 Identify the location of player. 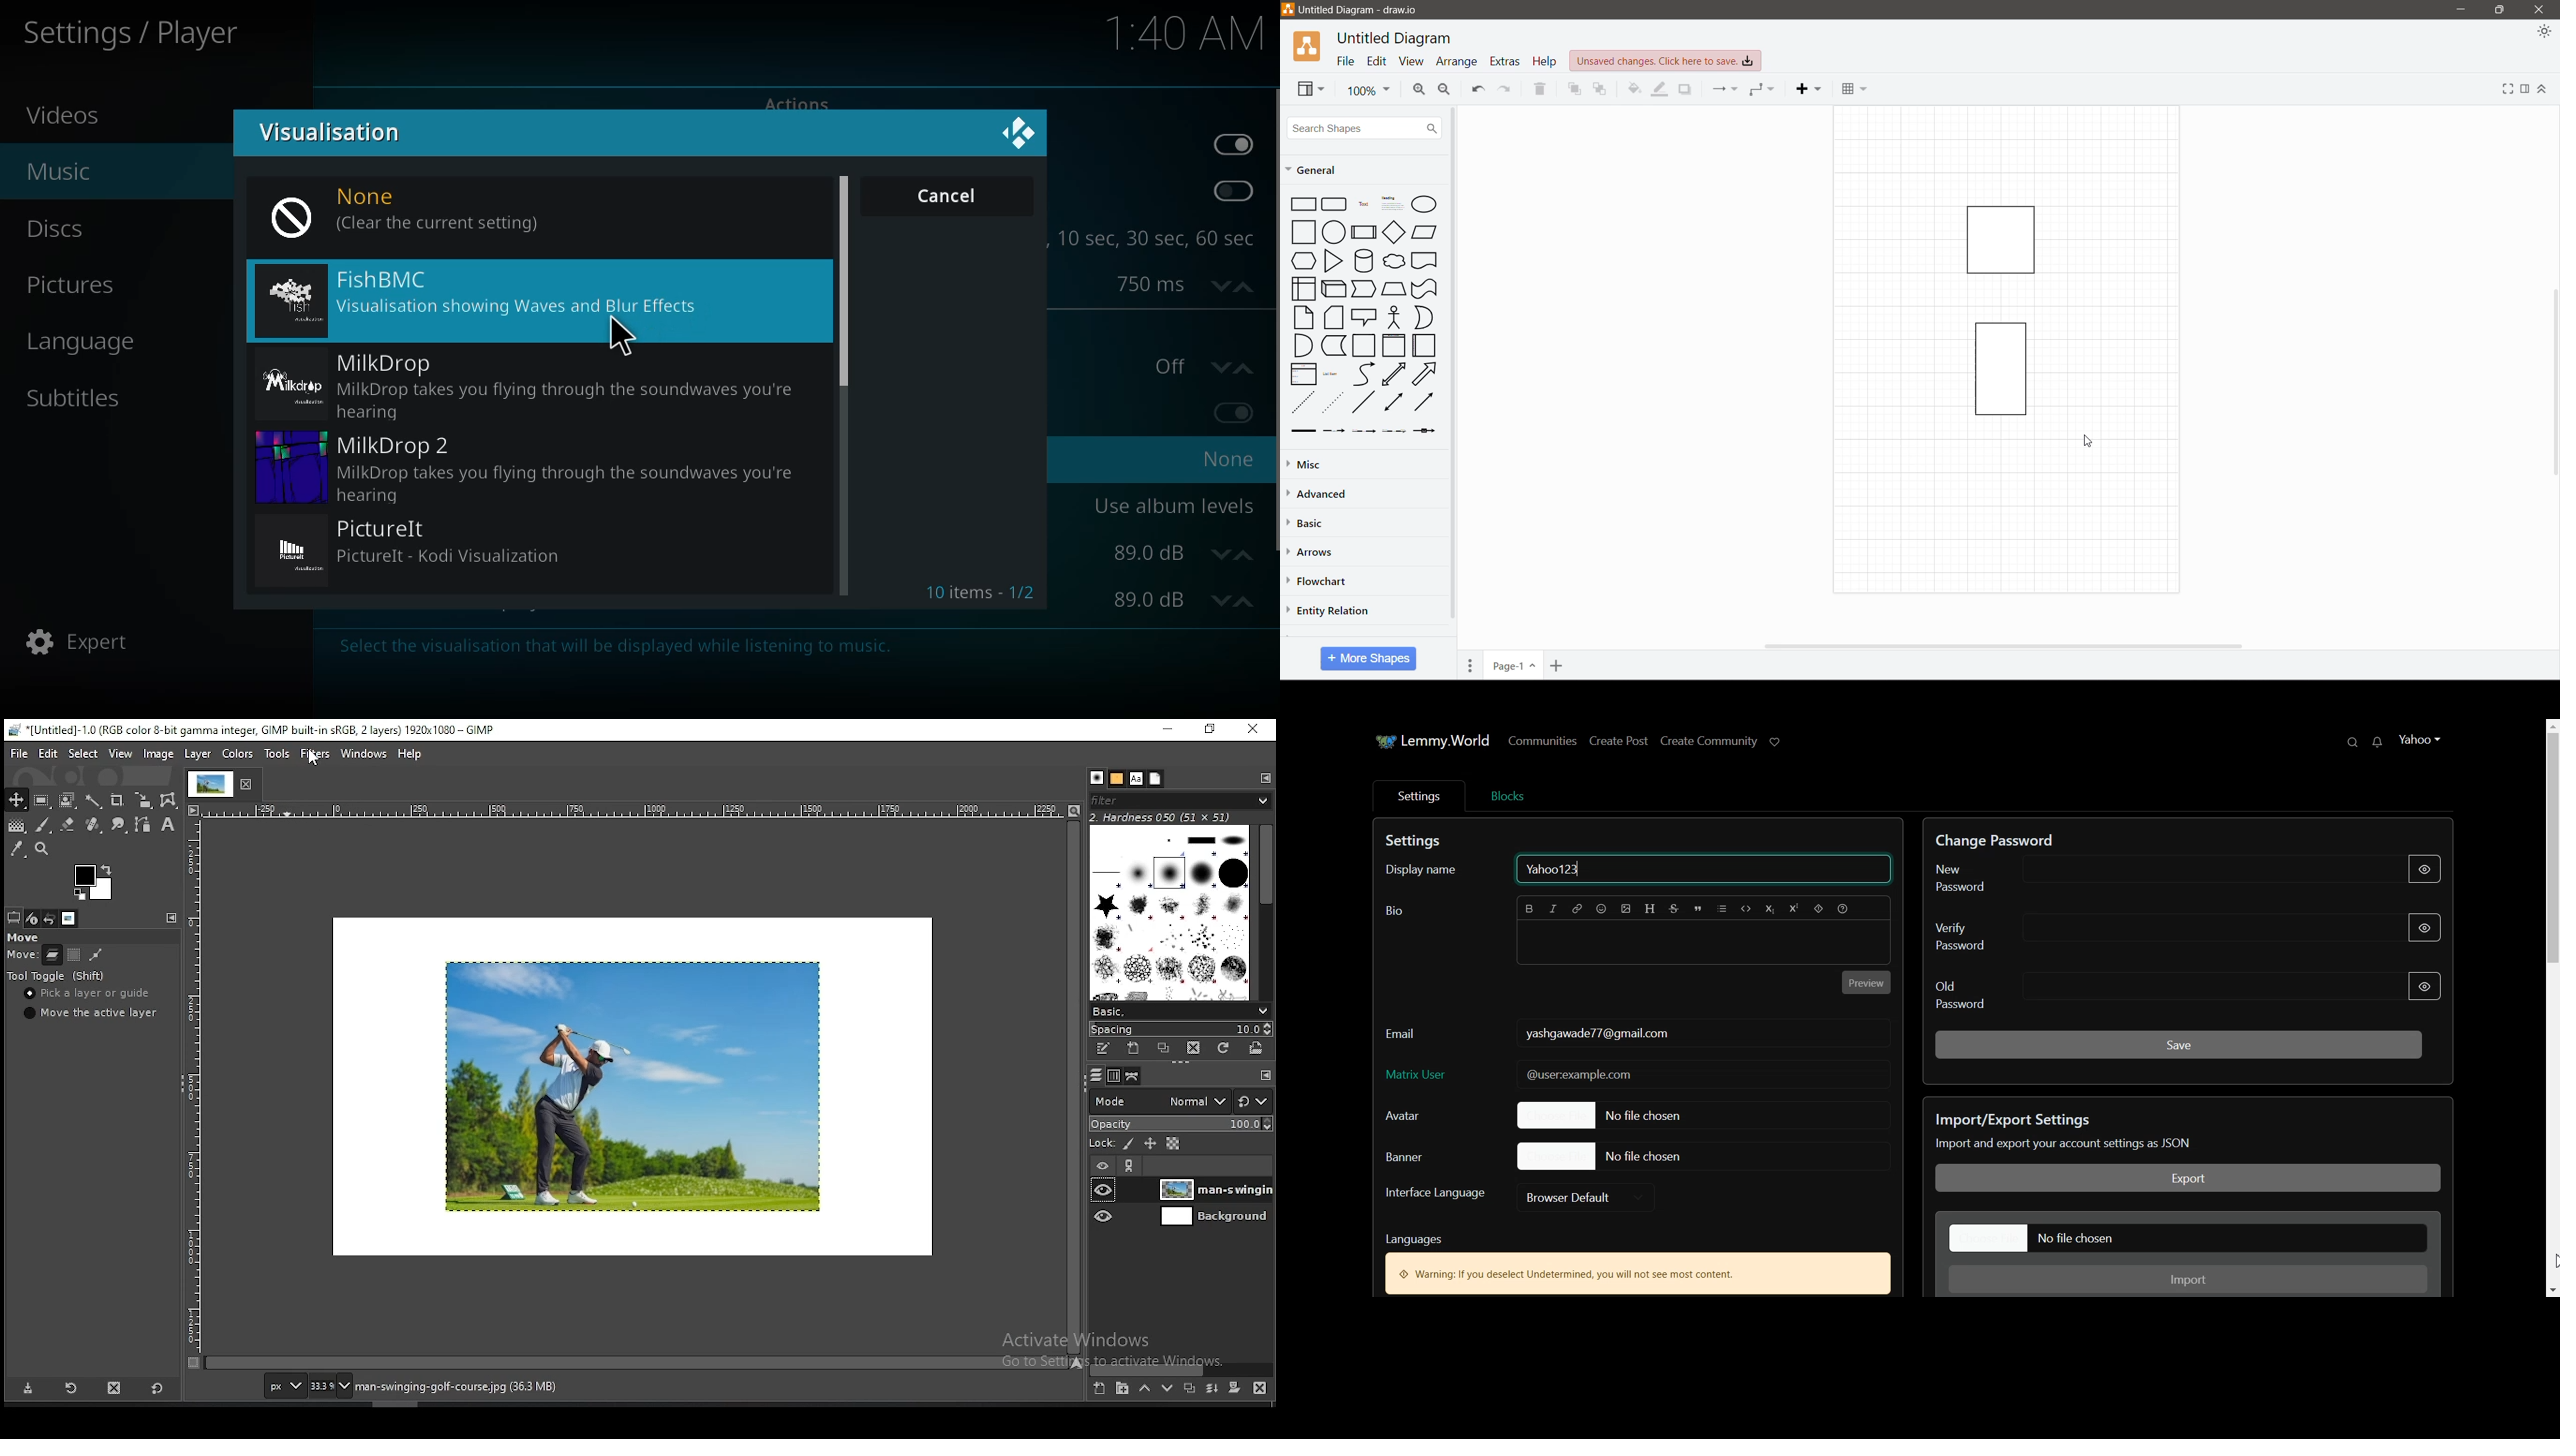
(139, 34).